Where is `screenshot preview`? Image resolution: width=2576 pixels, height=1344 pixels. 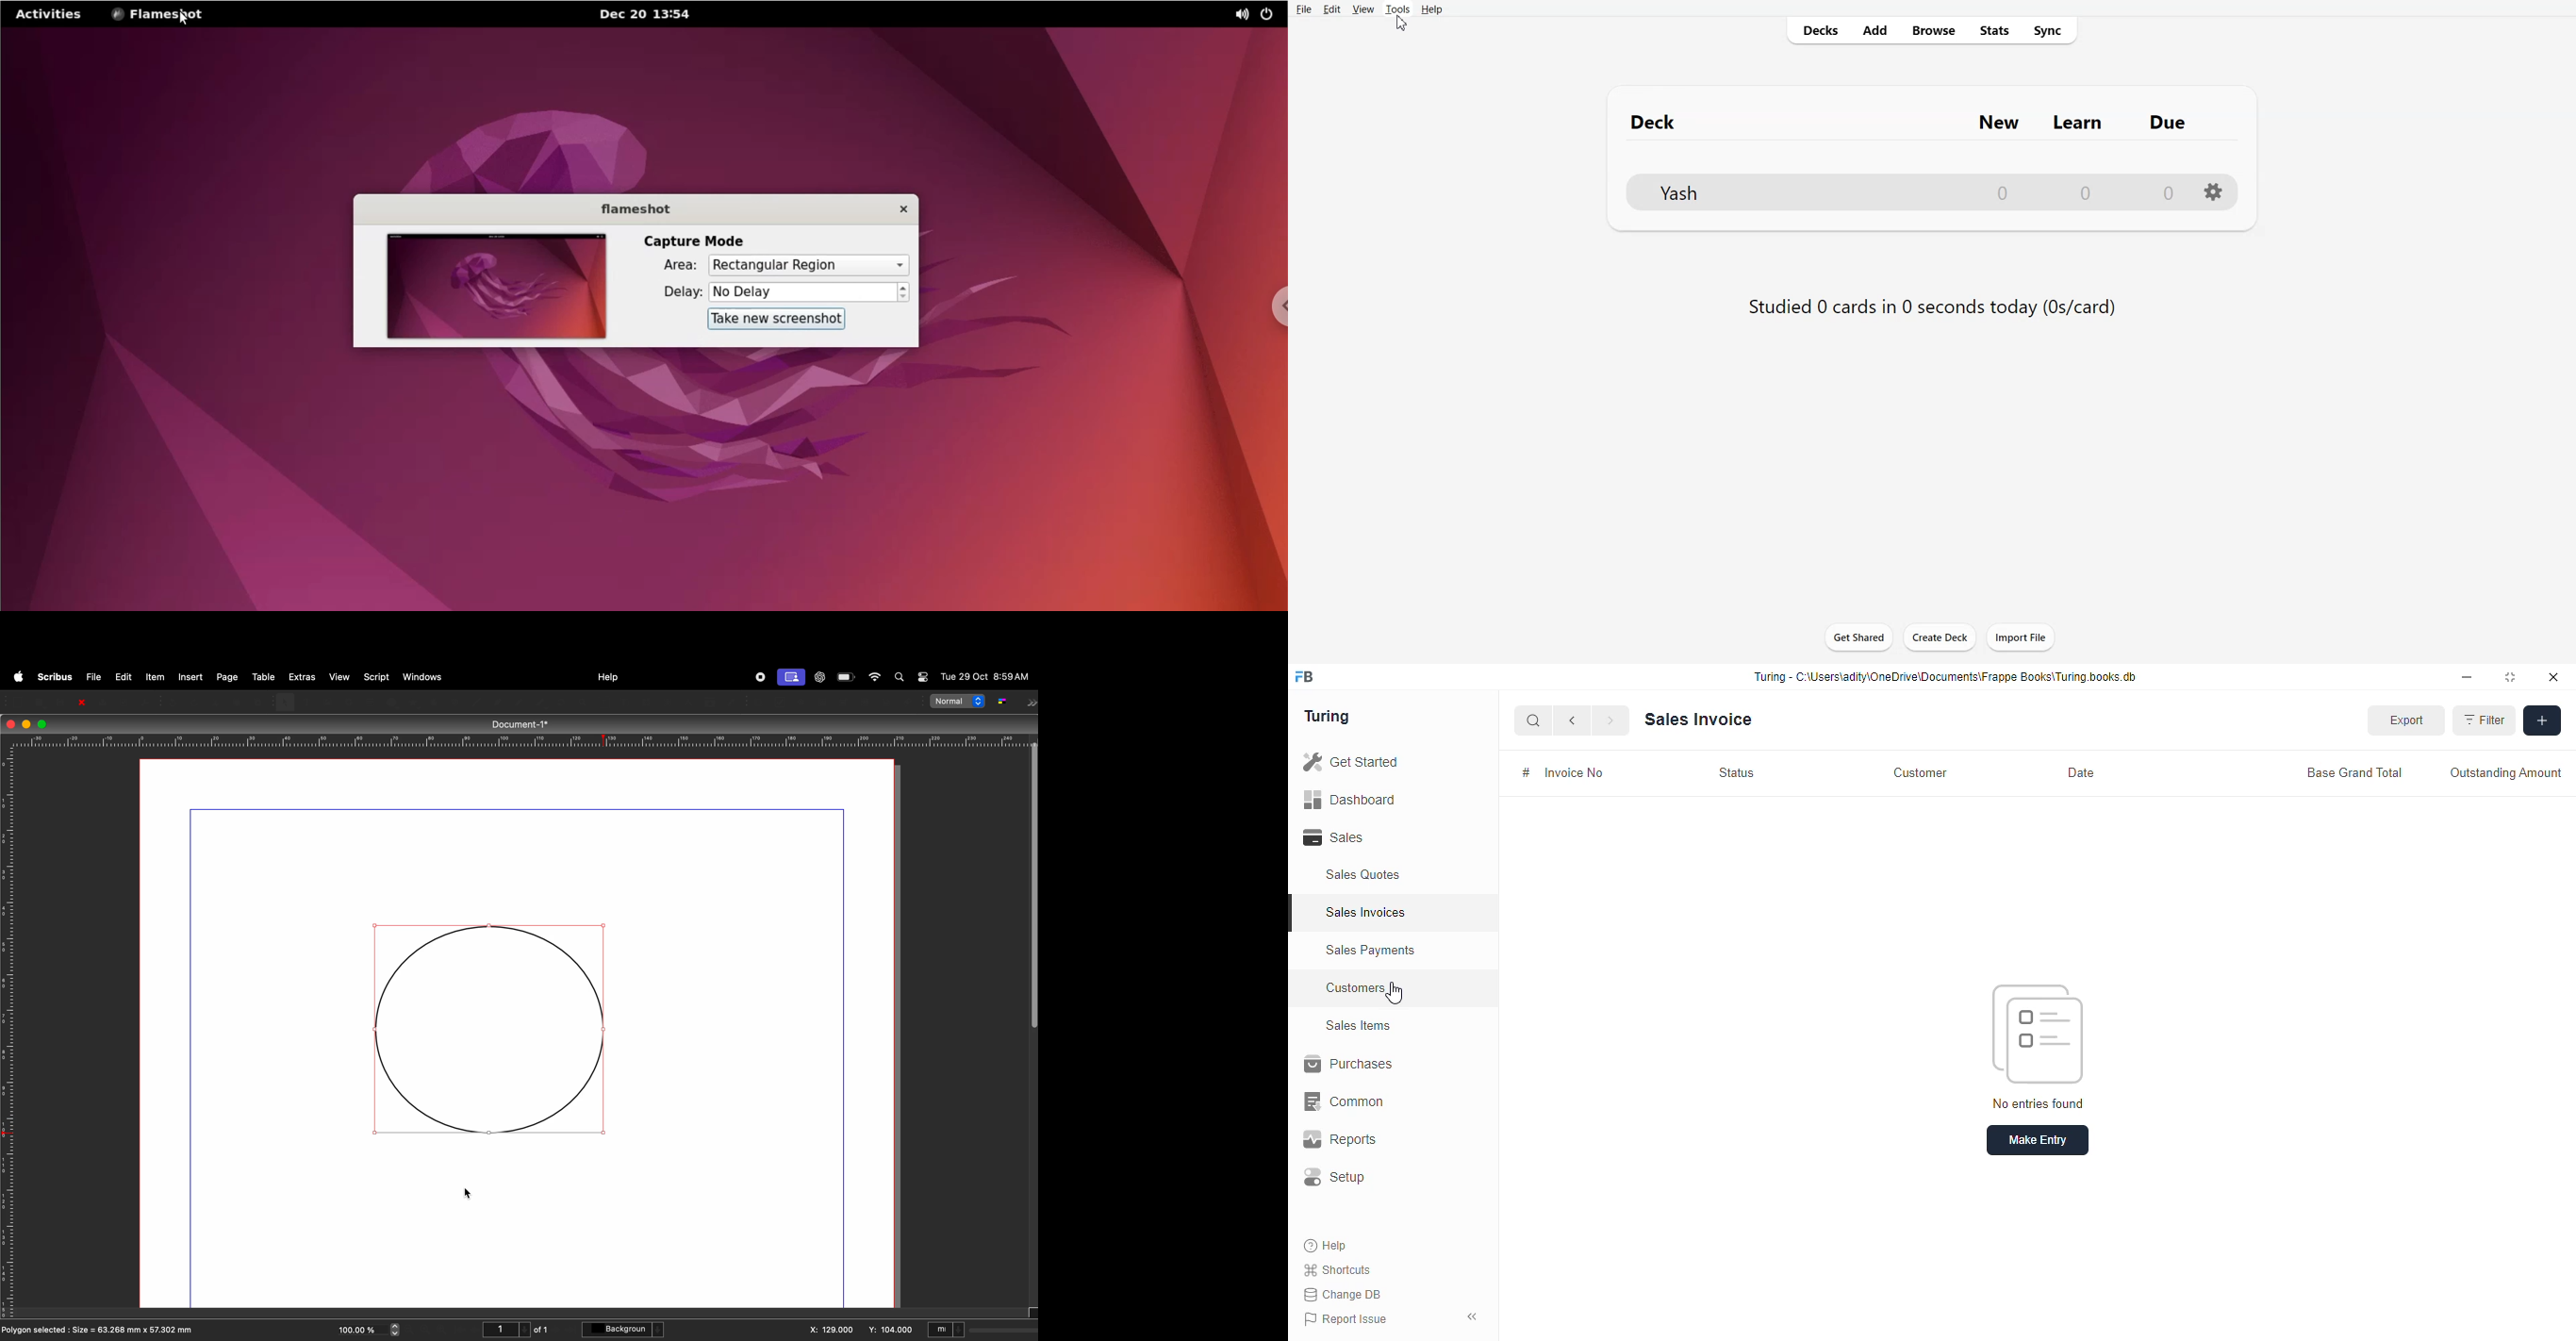
screenshot preview is located at coordinates (490, 286).